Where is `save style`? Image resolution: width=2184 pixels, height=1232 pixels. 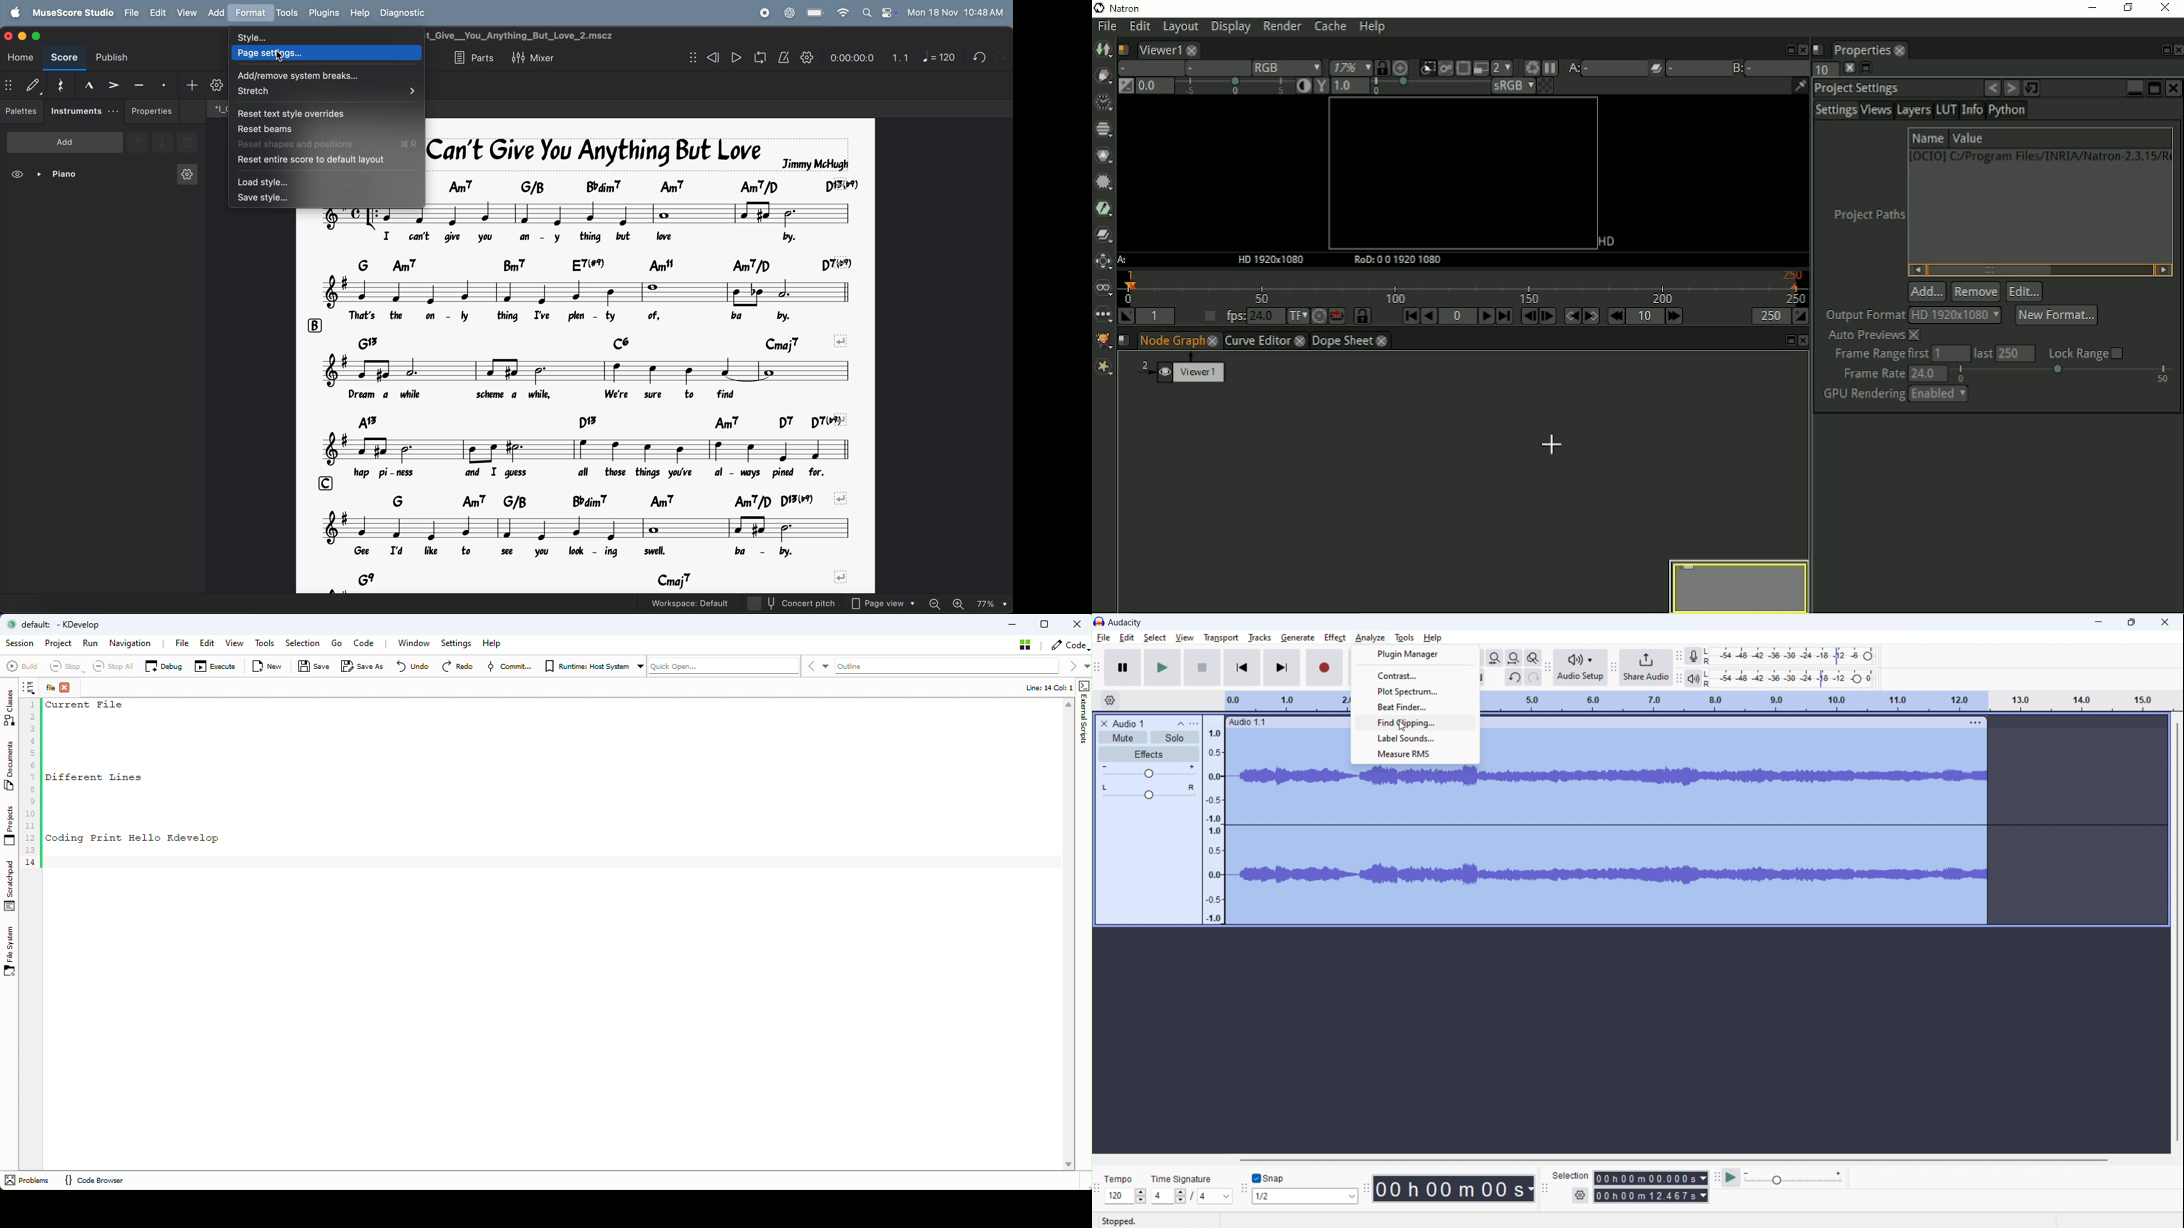 save style is located at coordinates (328, 199).